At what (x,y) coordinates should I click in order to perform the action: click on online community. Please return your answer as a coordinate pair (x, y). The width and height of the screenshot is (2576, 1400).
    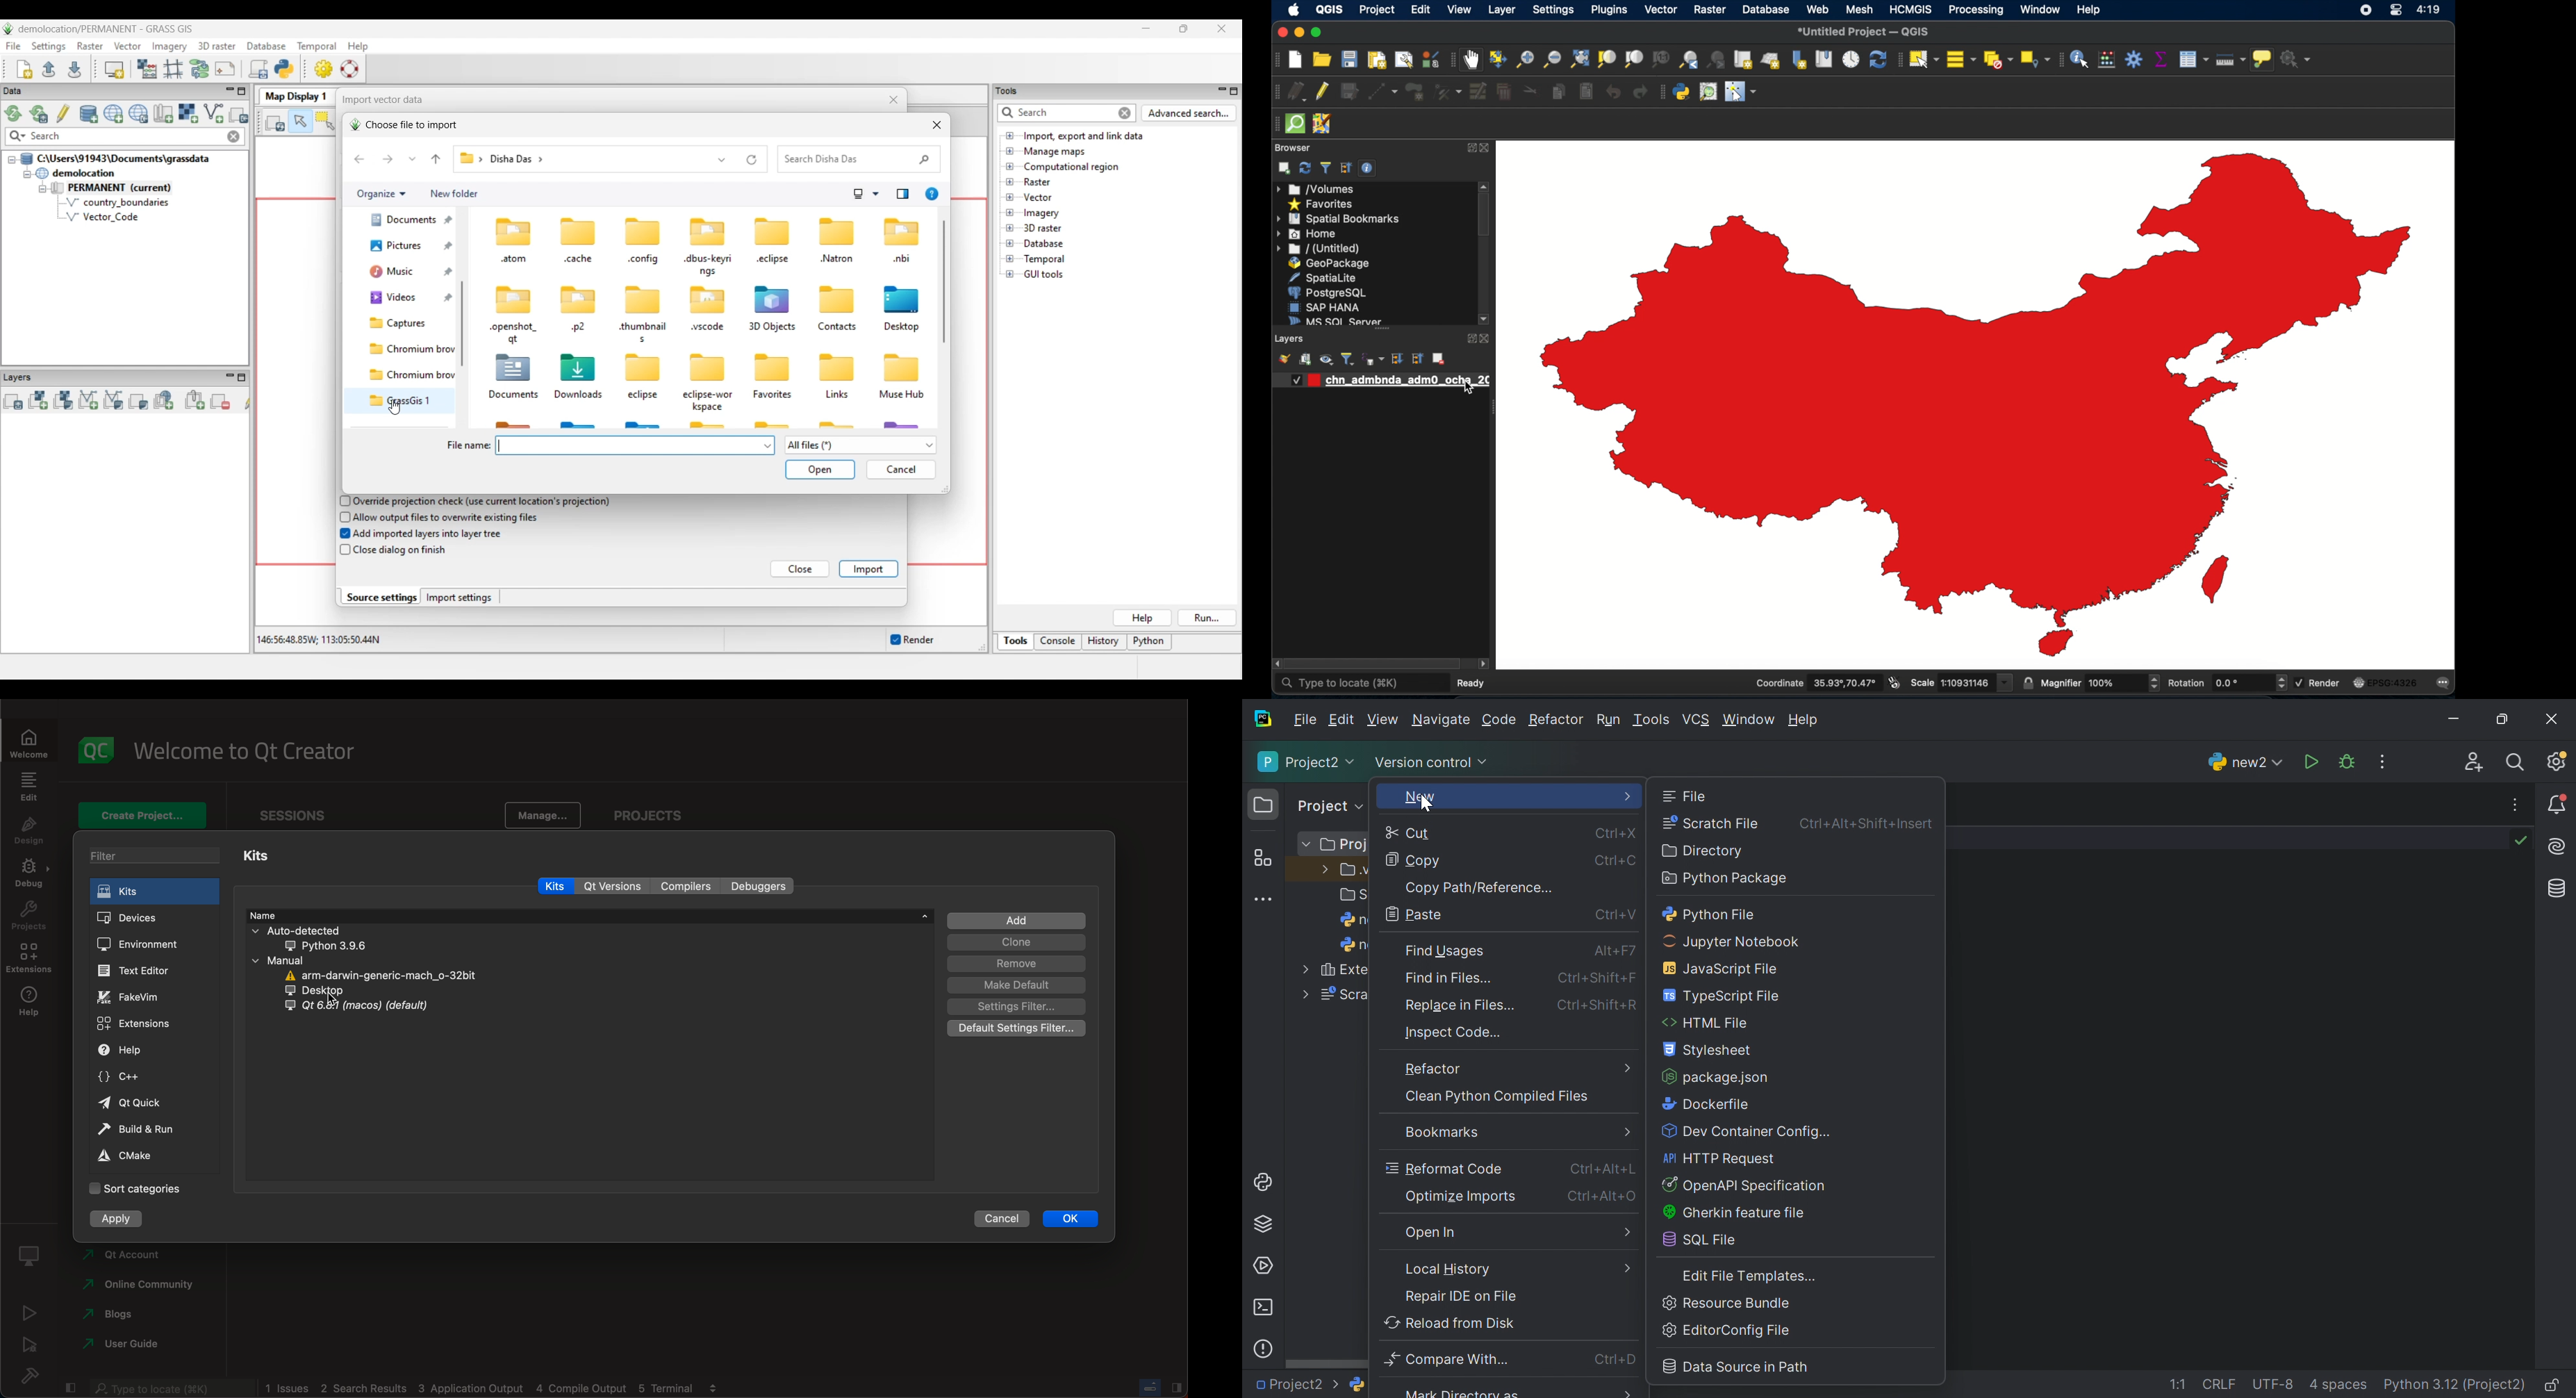
    Looking at the image, I should click on (138, 1287).